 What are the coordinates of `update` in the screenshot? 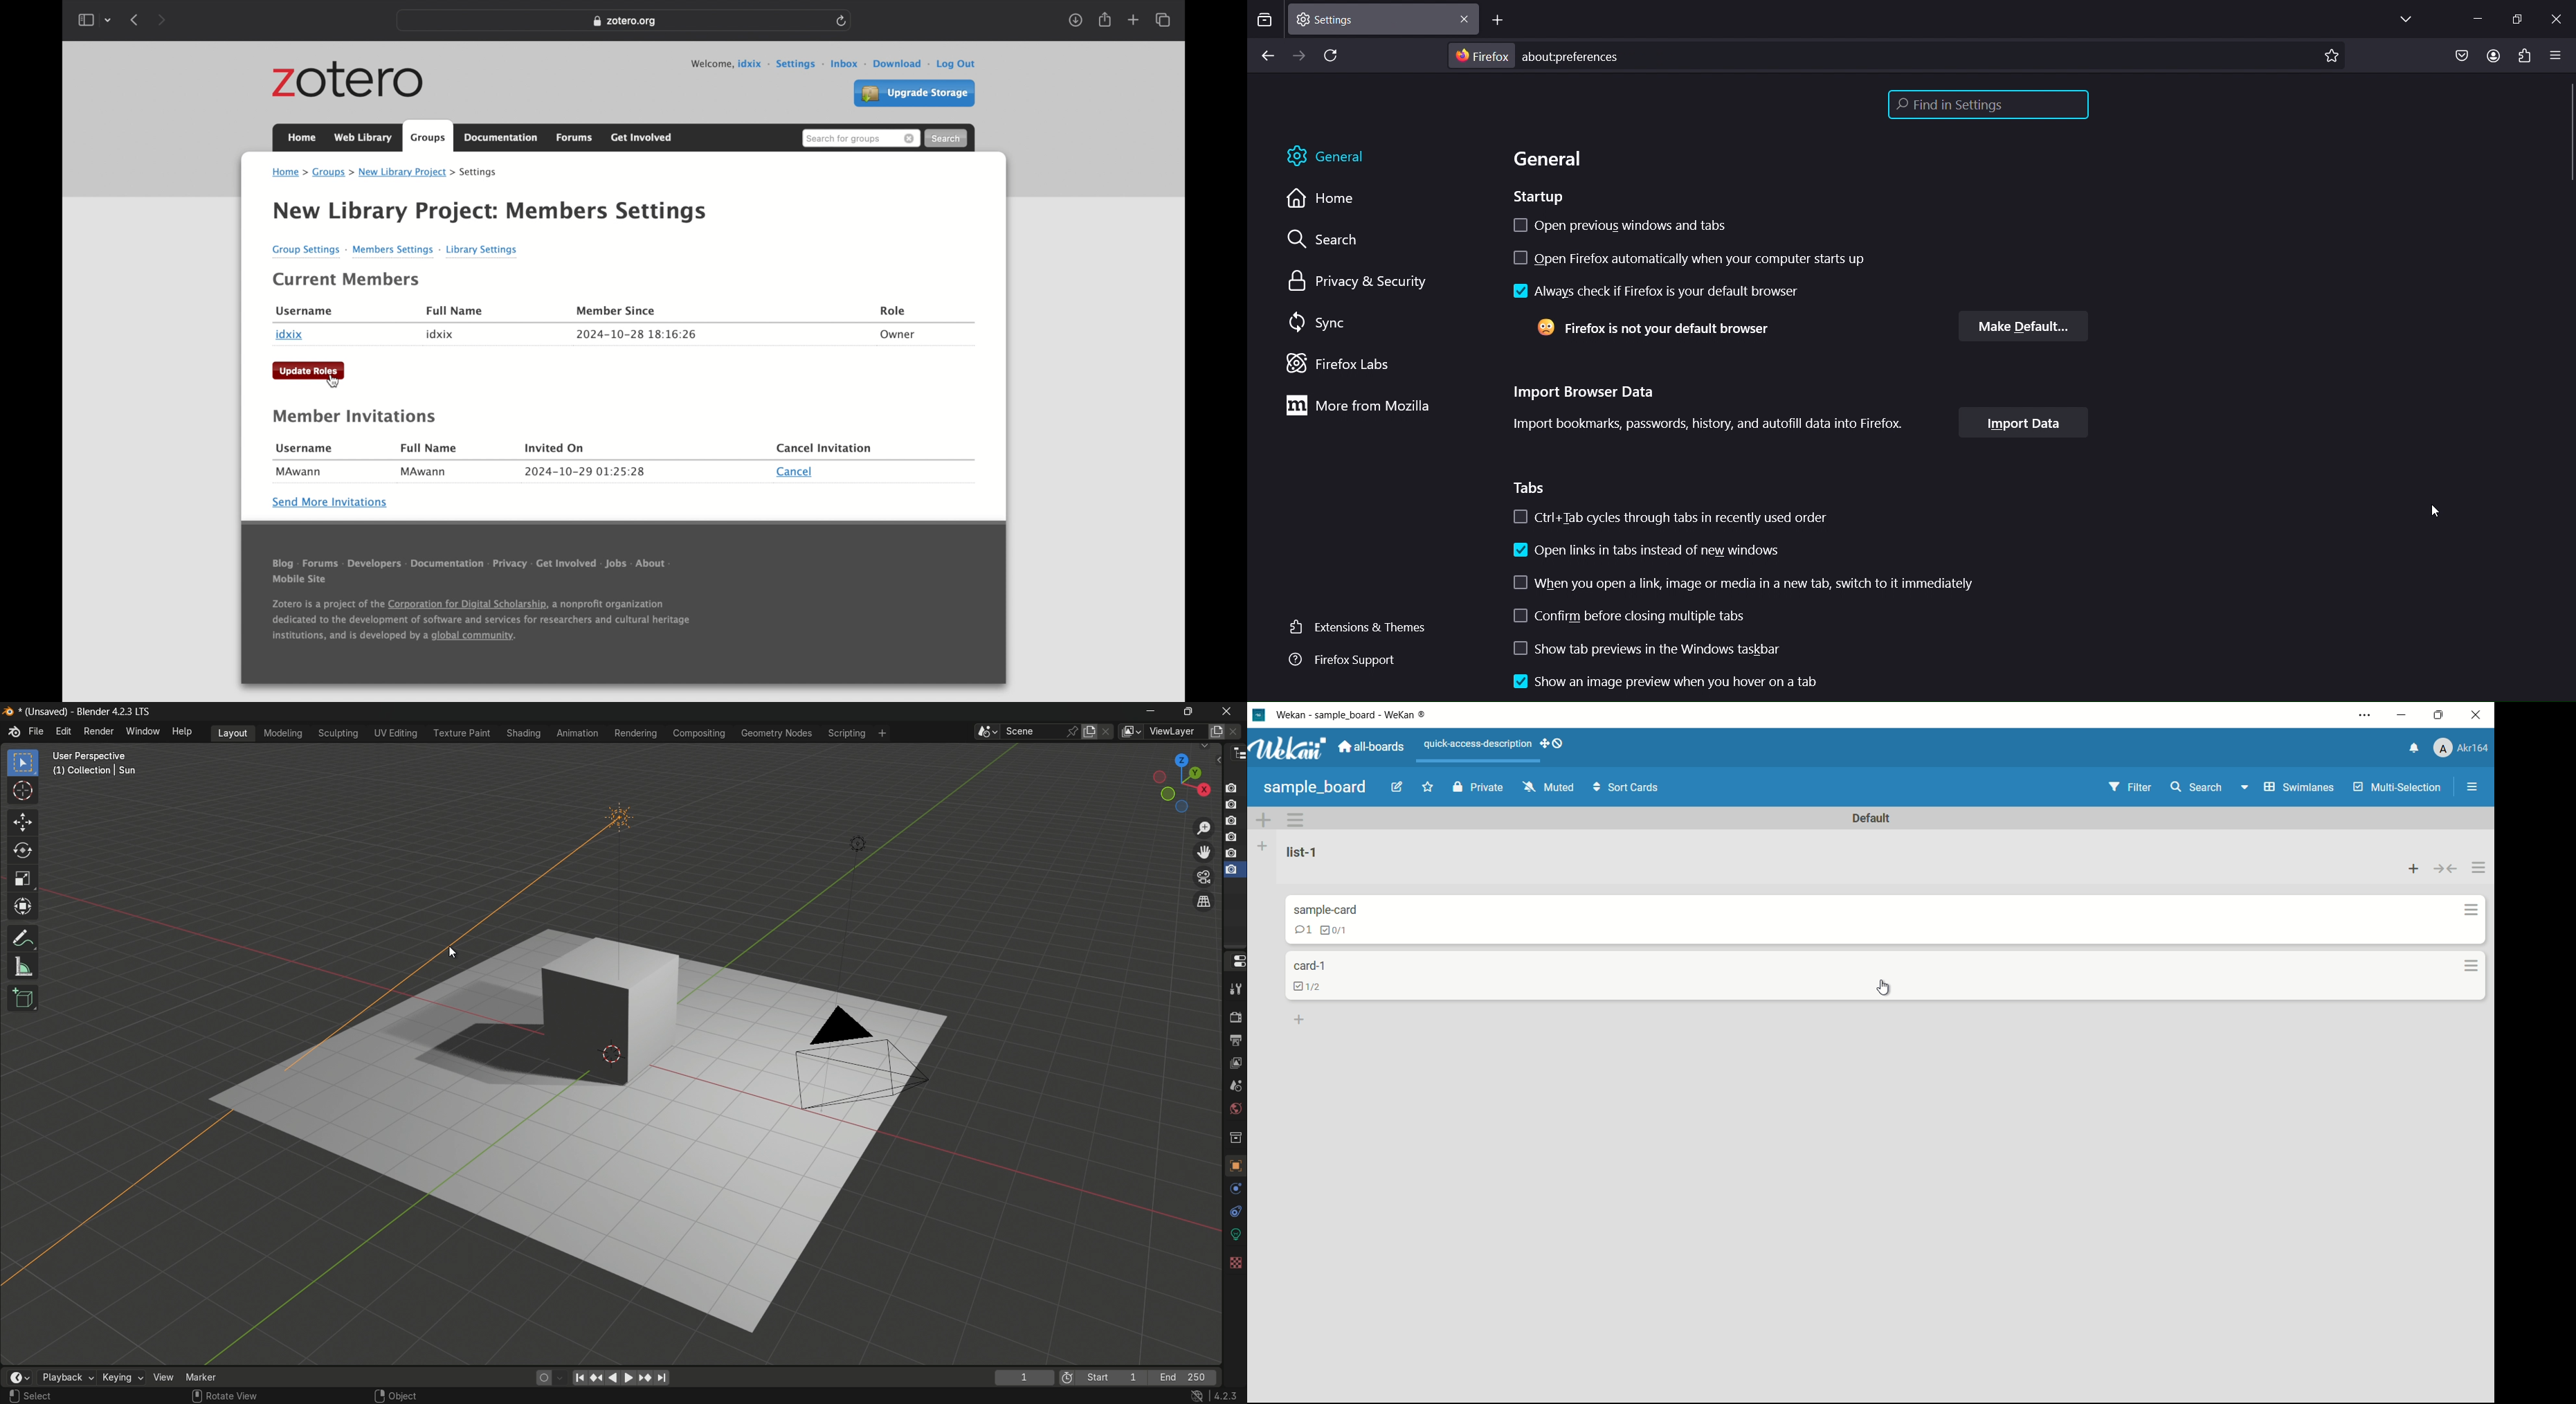 It's located at (309, 370).